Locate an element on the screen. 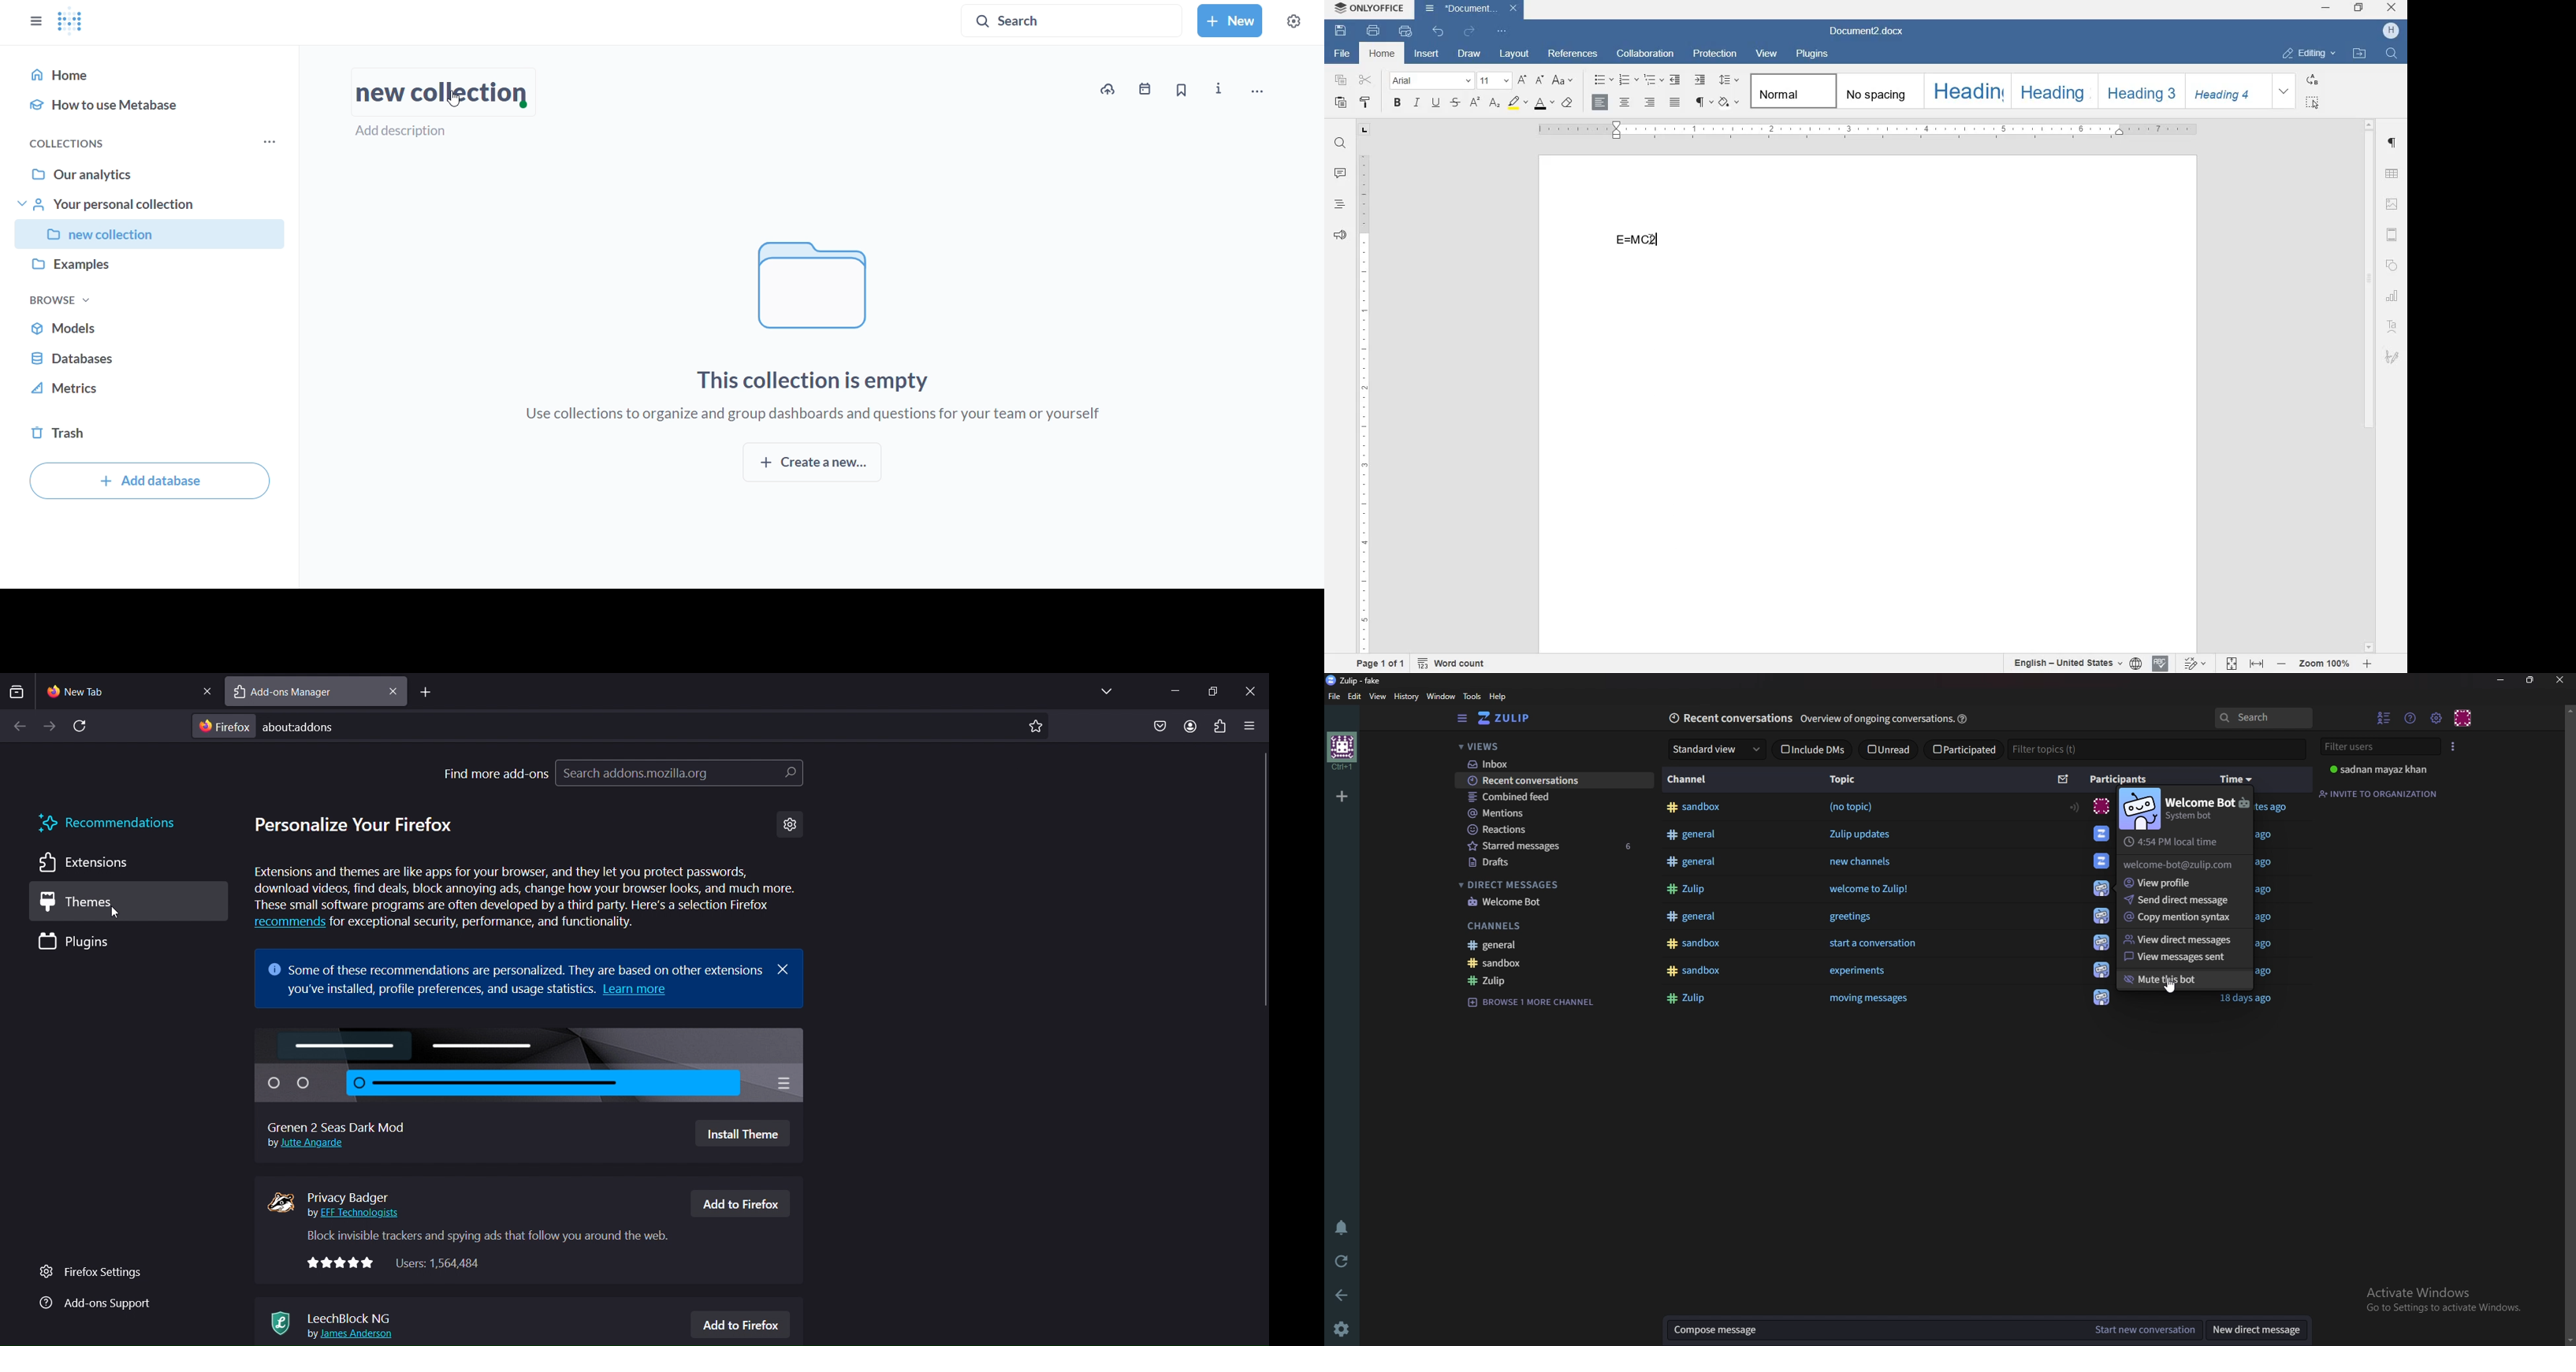 The height and width of the screenshot is (1372, 2576). Recent conversations is located at coordinates (1729, 717).